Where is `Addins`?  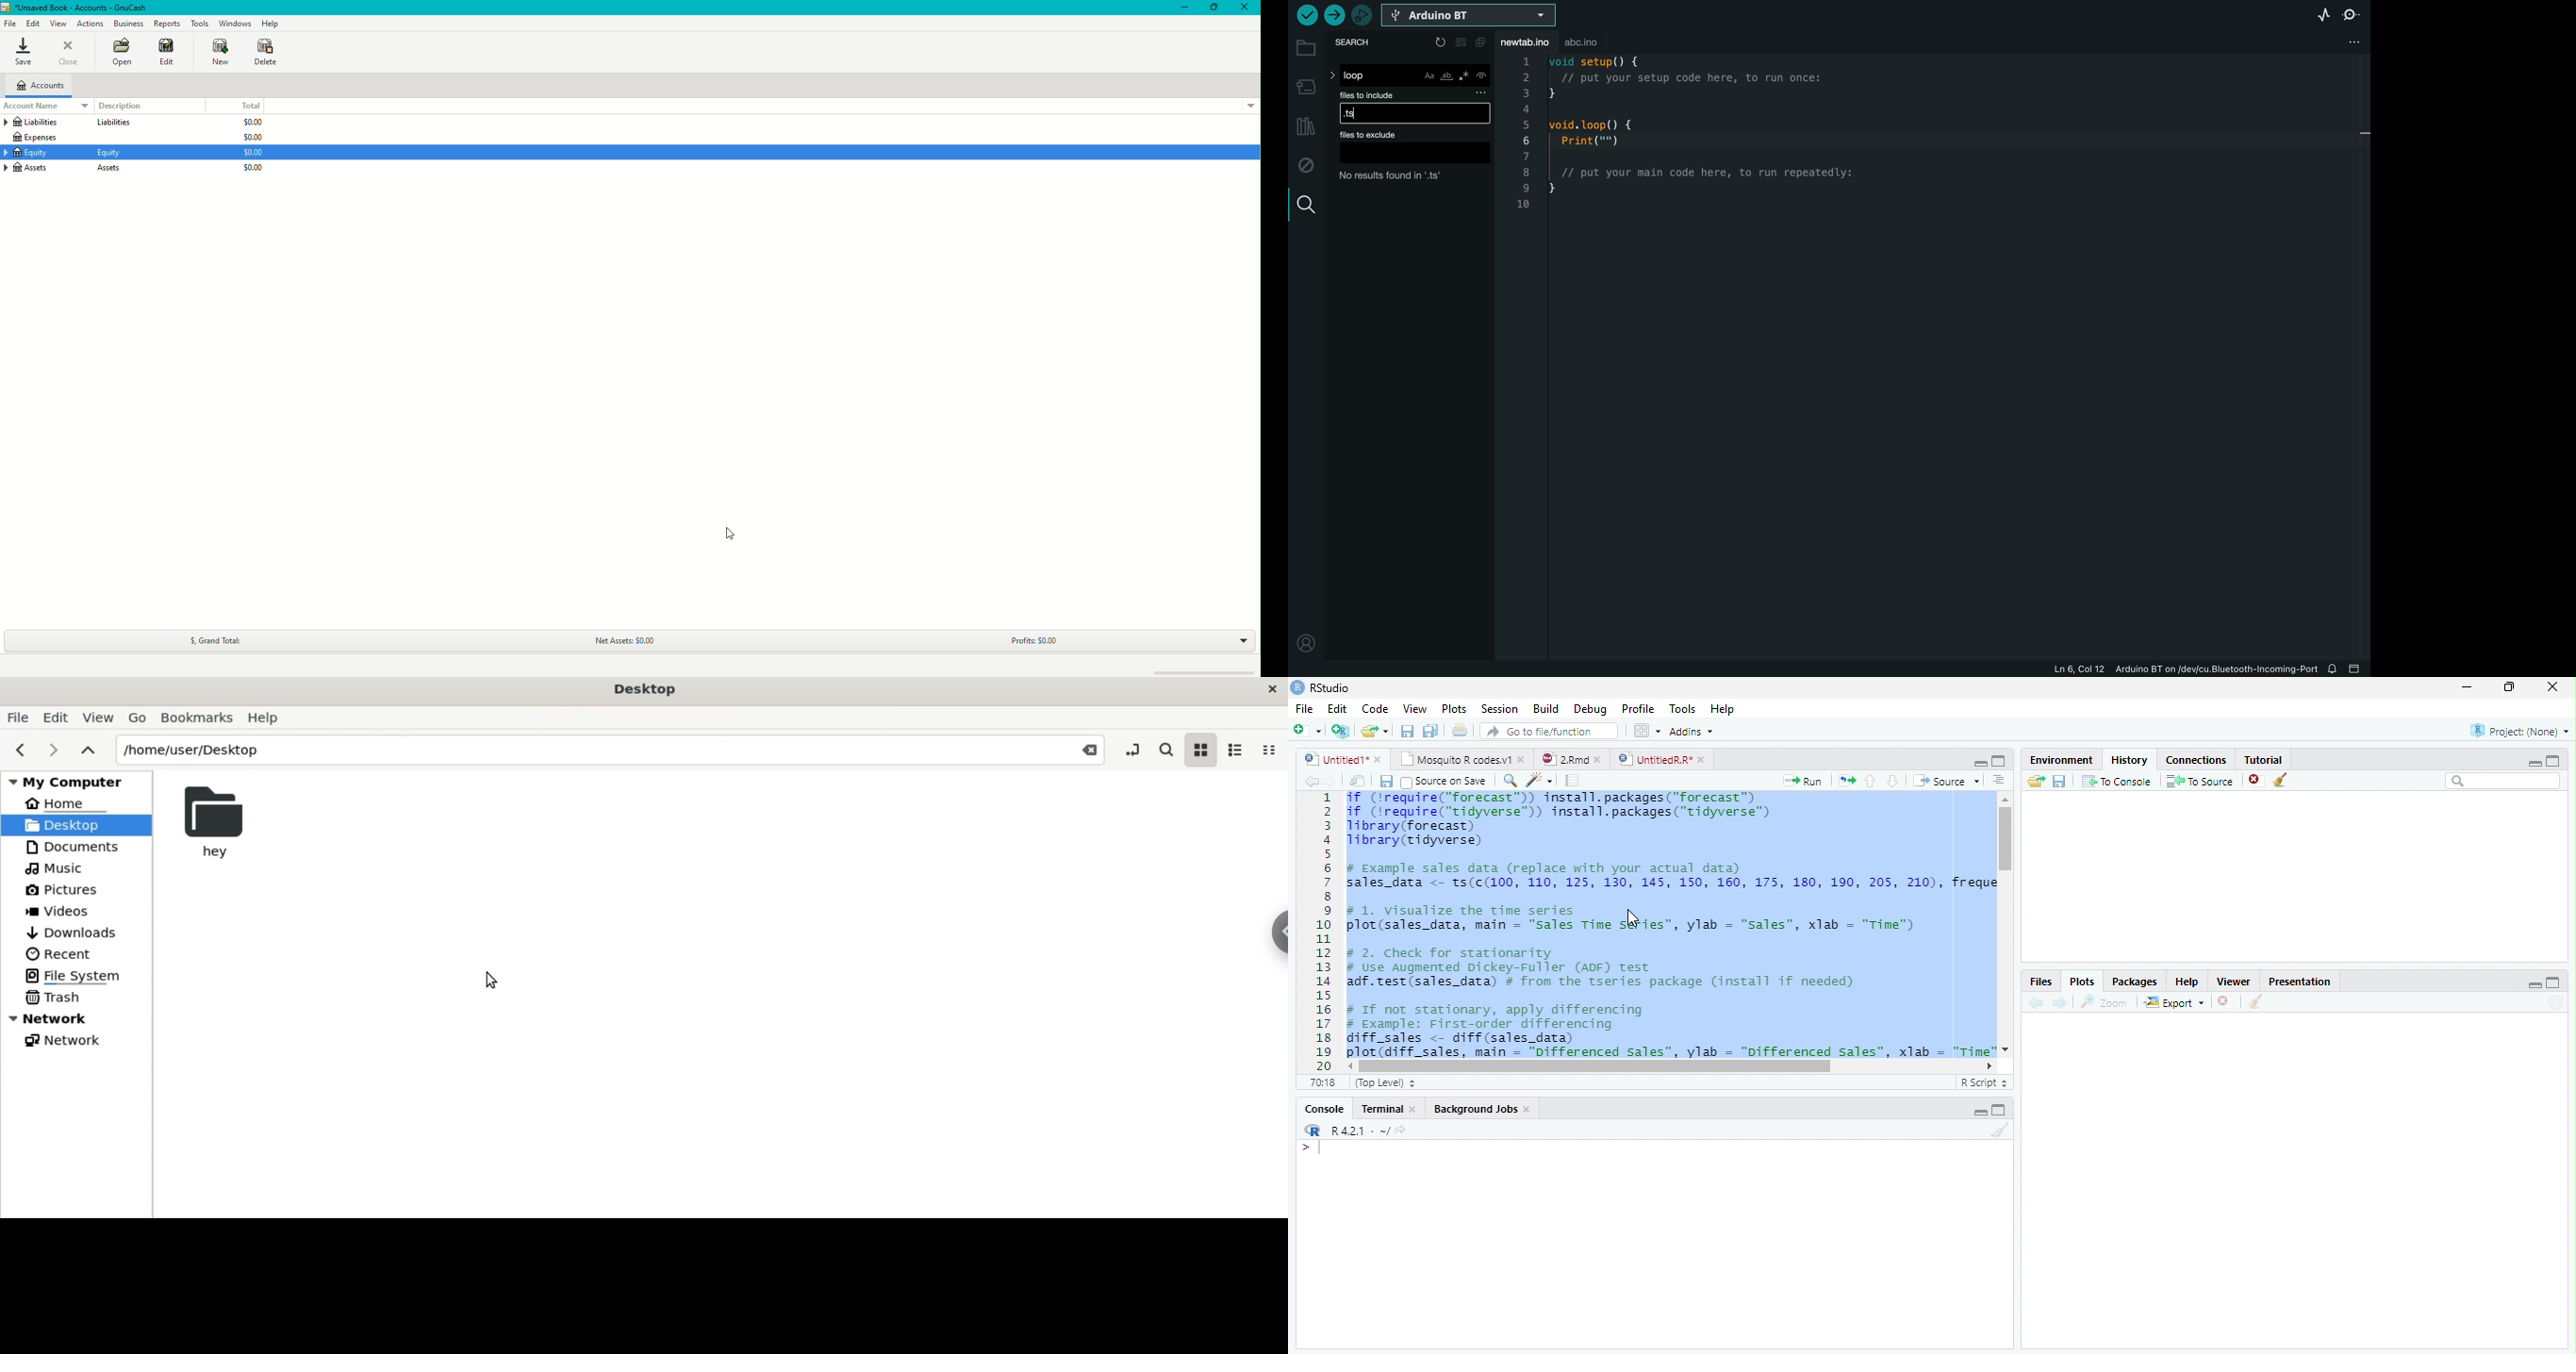 Addins is located at coordinates (1693, 731).